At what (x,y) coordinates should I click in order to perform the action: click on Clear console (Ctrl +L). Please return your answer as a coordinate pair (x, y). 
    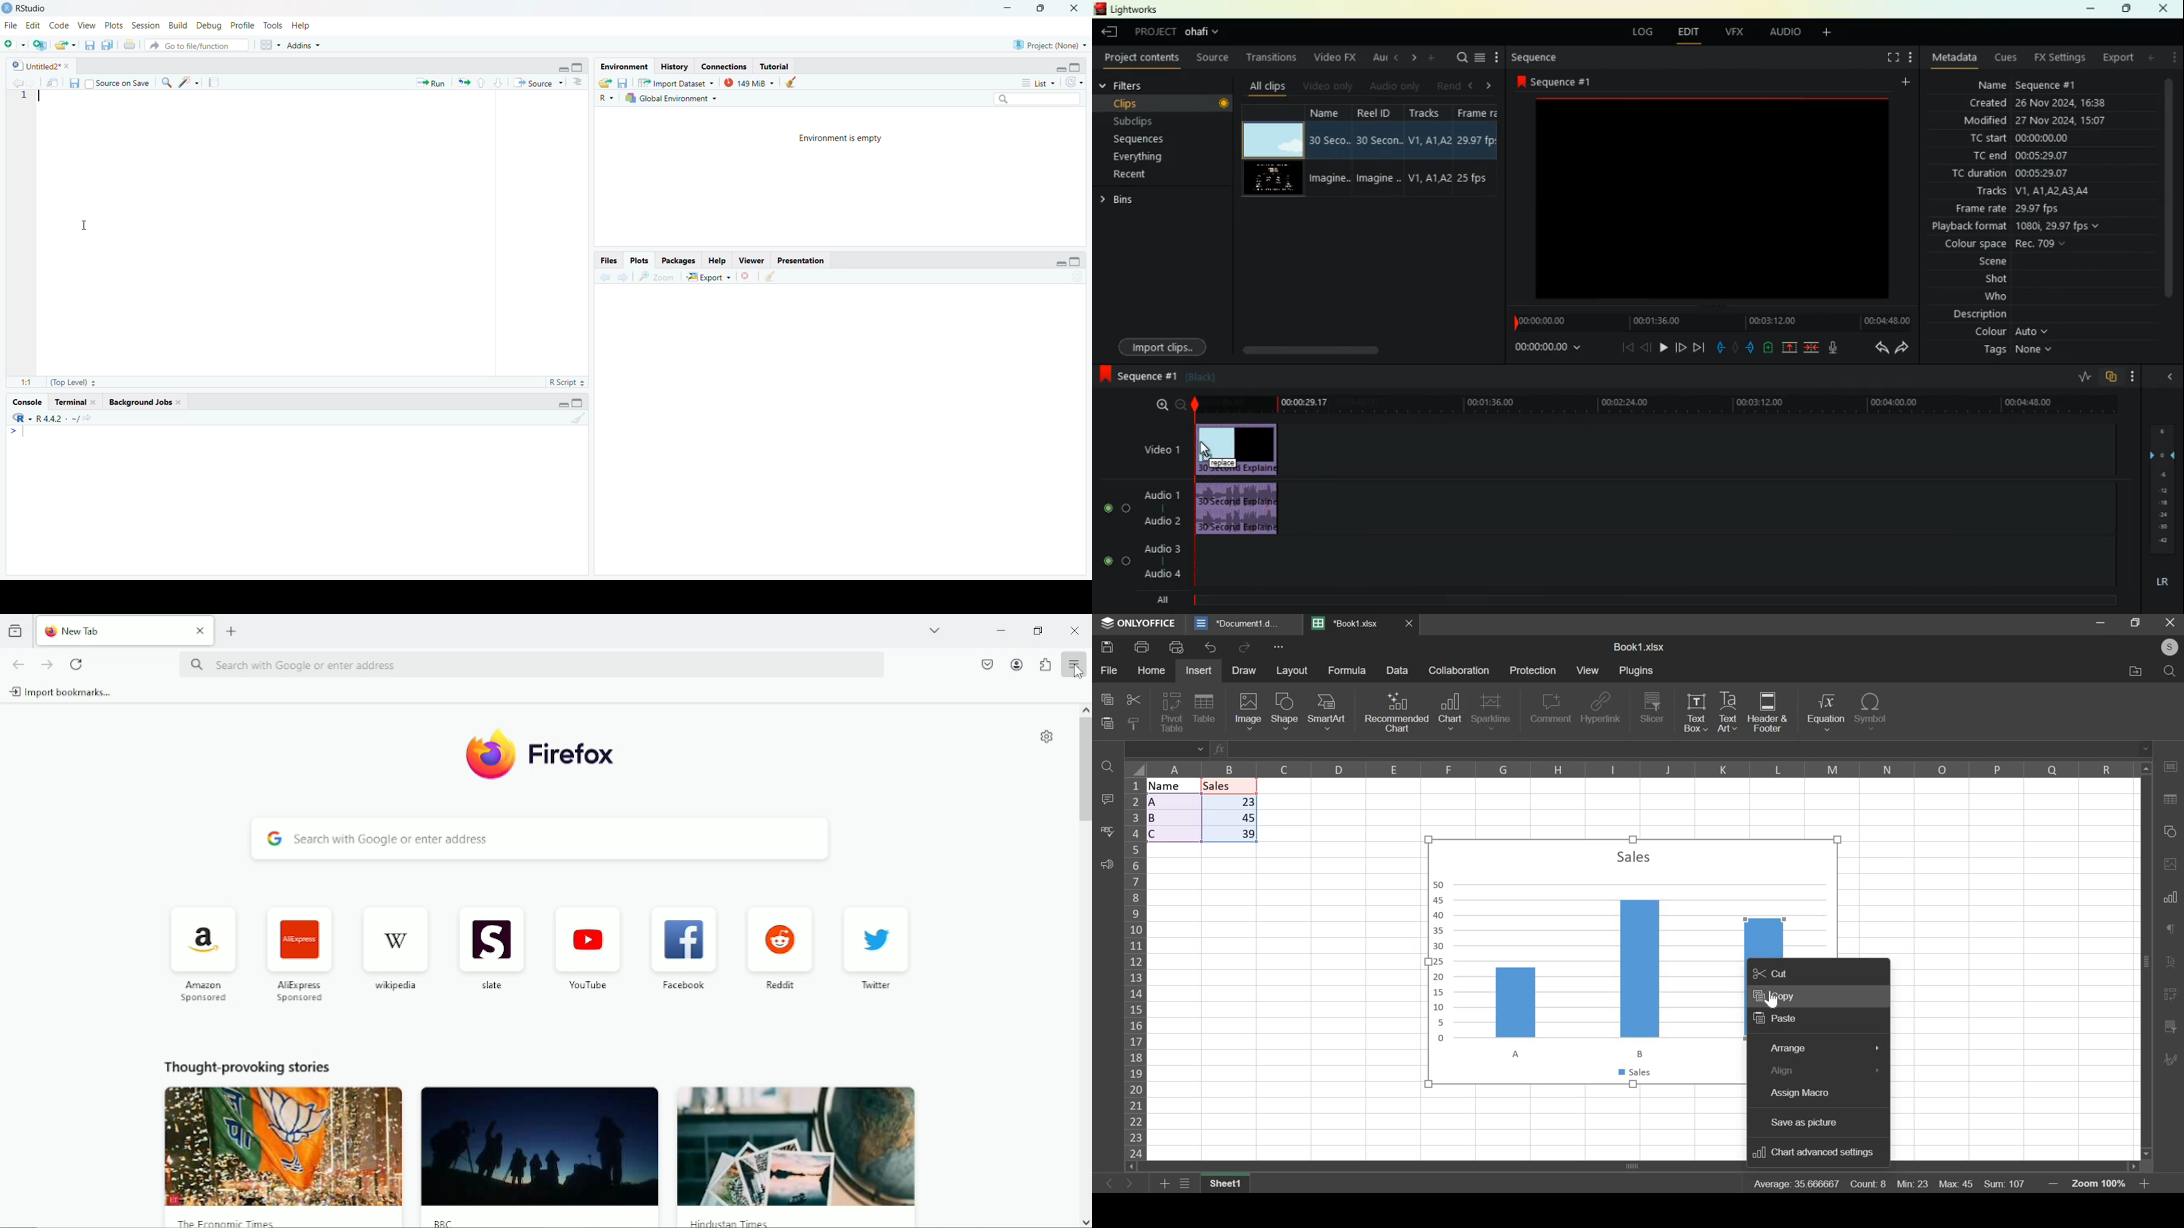
    Looking at the image, I should click on (771, 278).